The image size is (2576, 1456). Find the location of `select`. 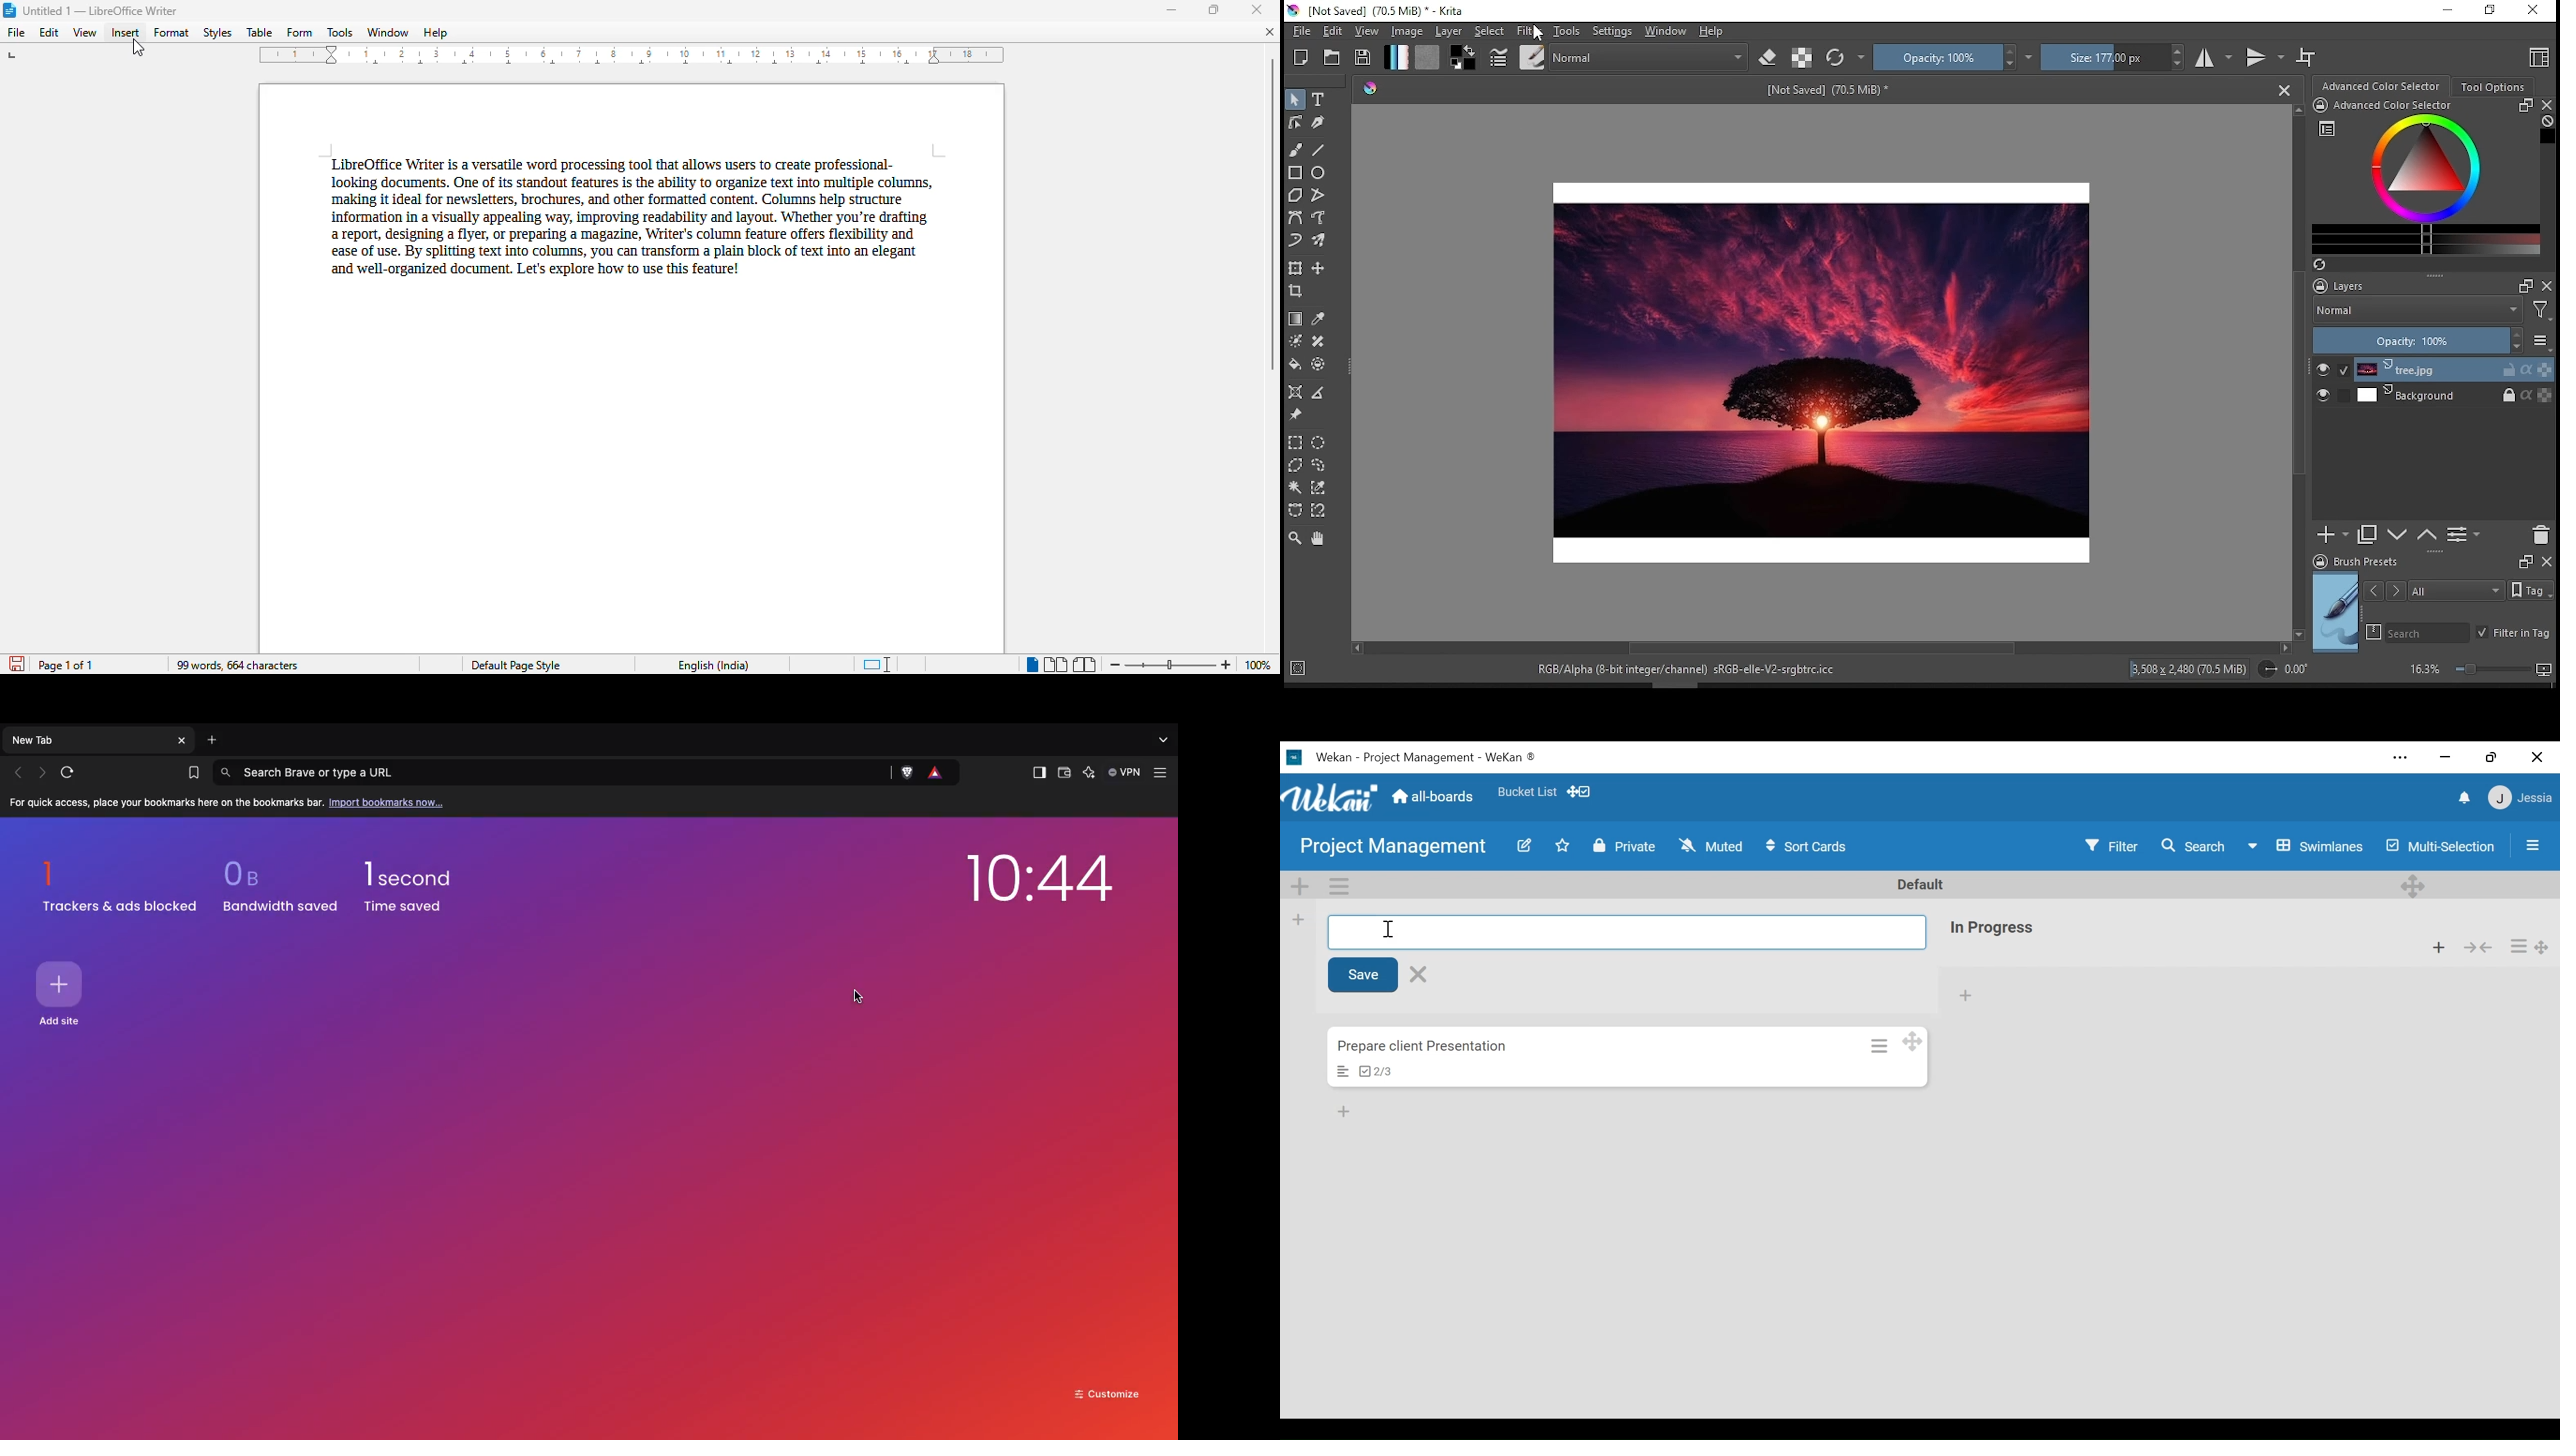

select is located at coordinates (1492, 32).